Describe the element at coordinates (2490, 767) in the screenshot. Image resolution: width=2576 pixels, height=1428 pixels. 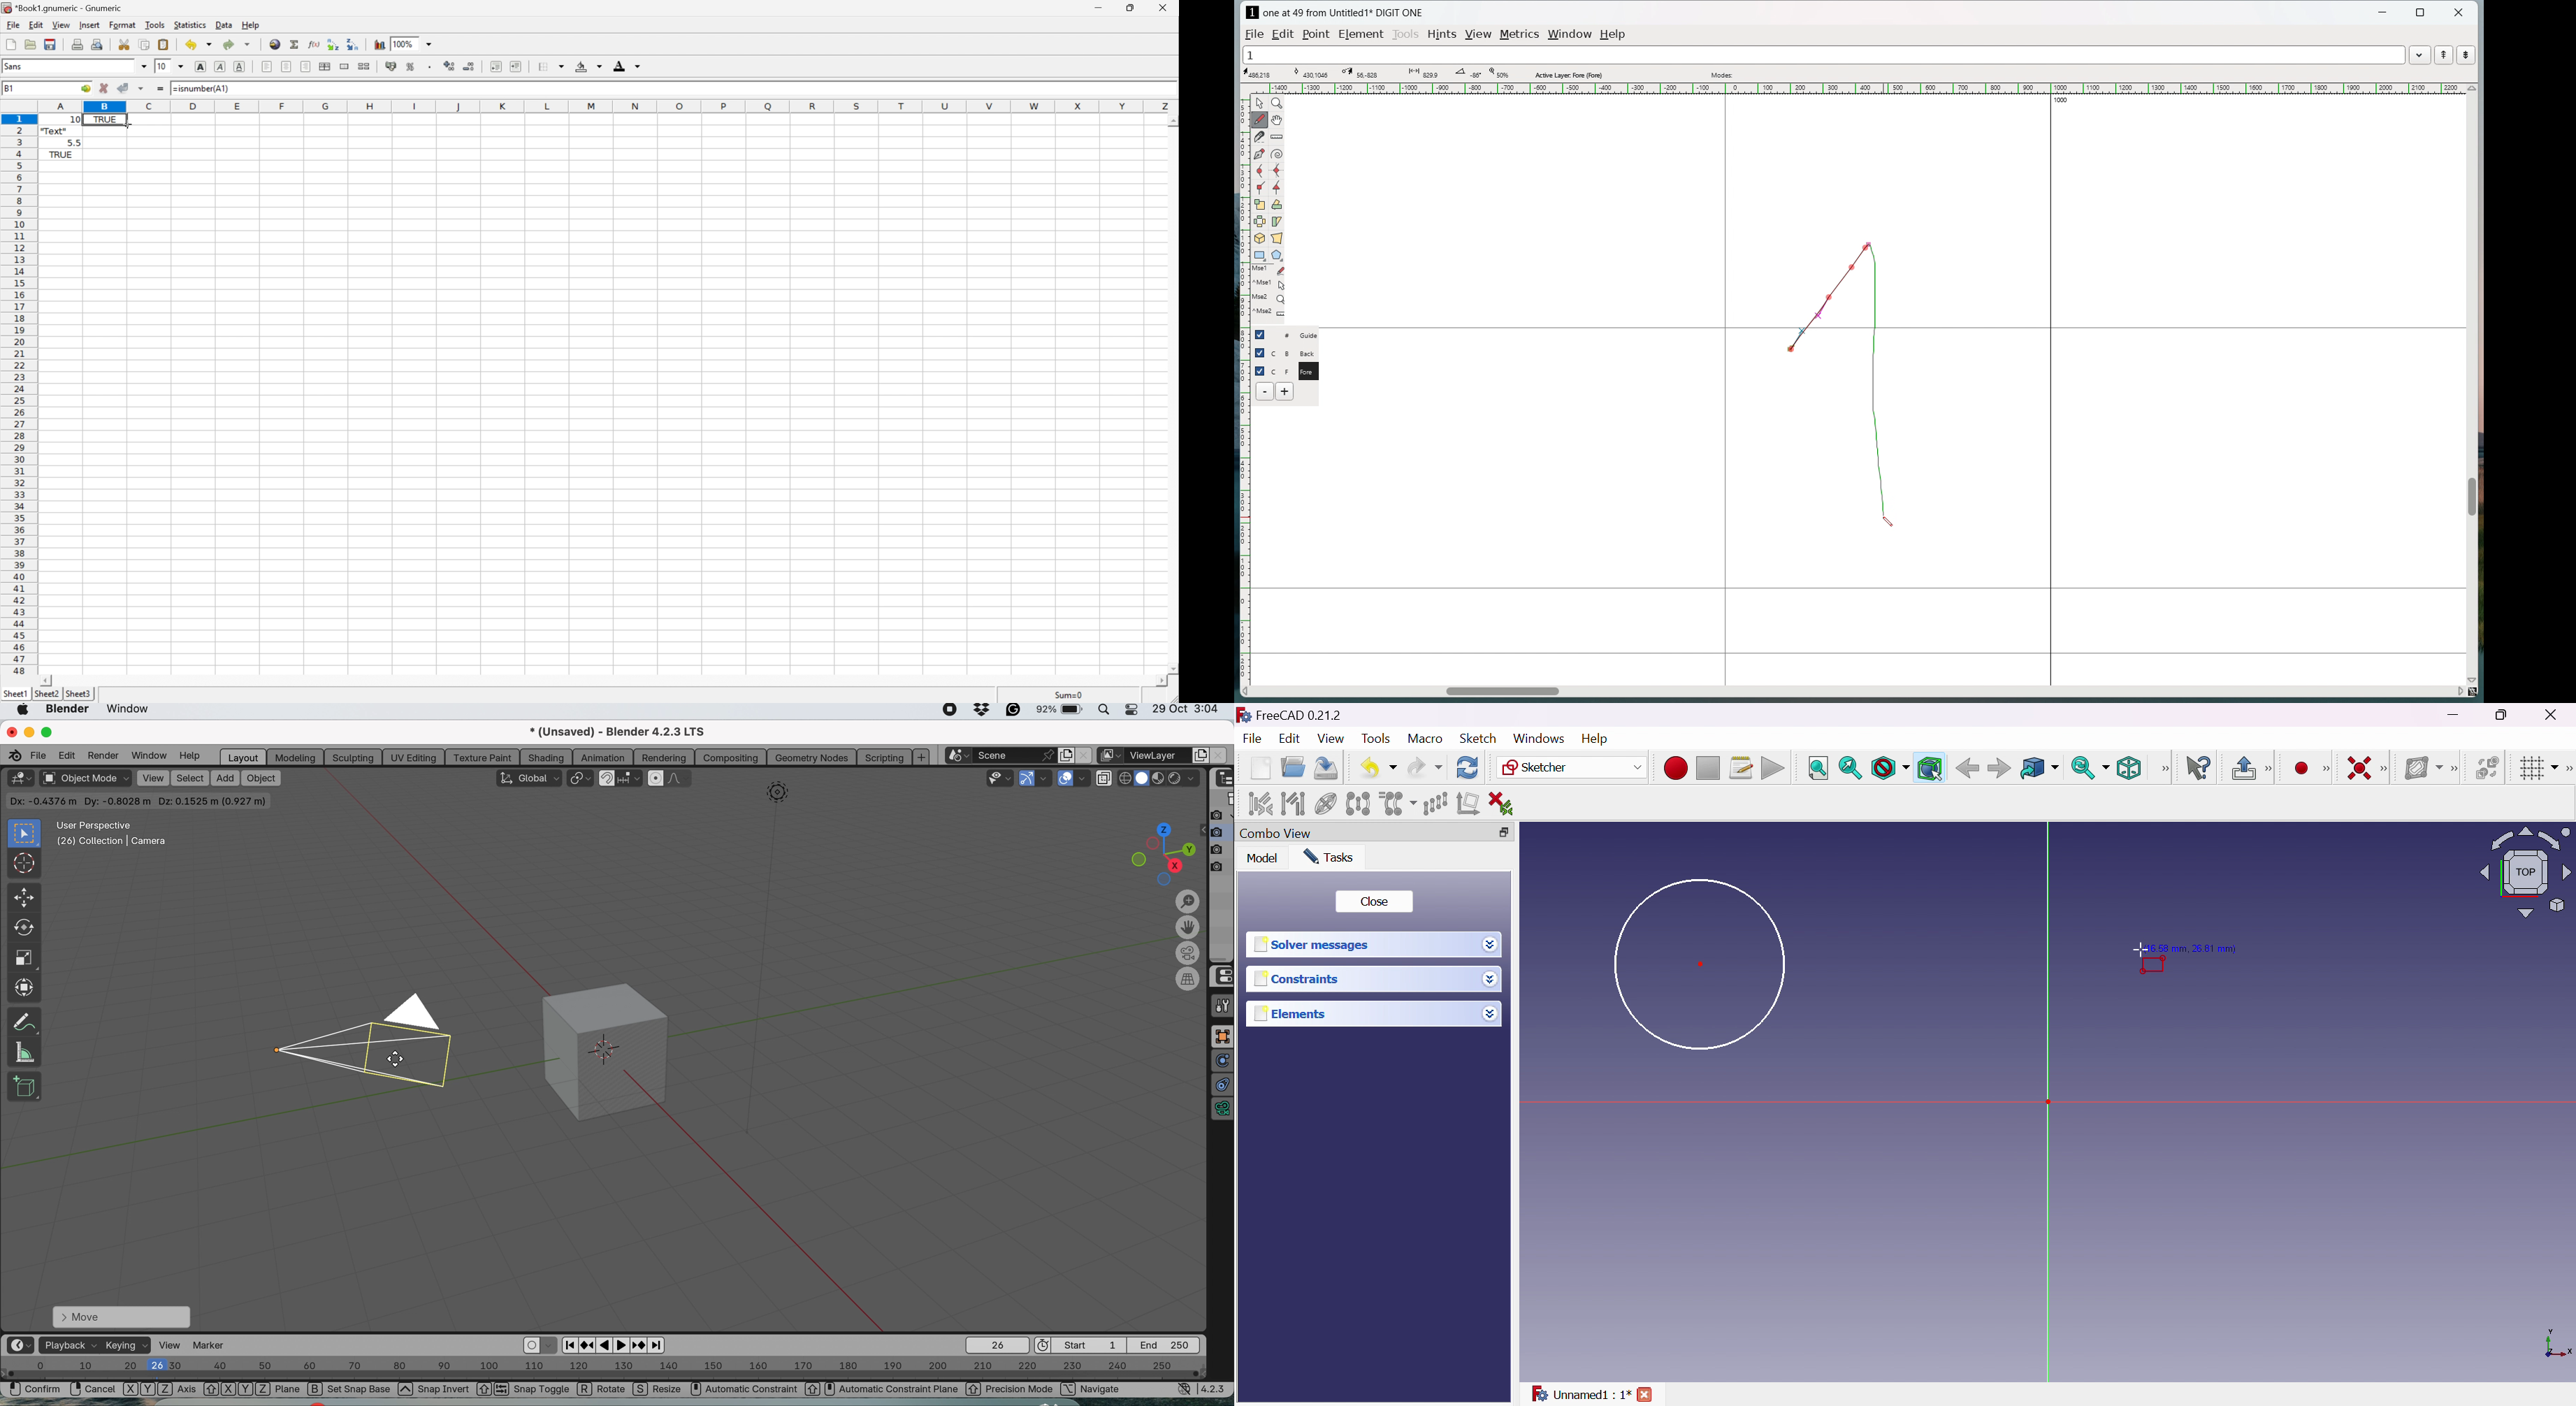
I see `Switch virtual space` at that location.